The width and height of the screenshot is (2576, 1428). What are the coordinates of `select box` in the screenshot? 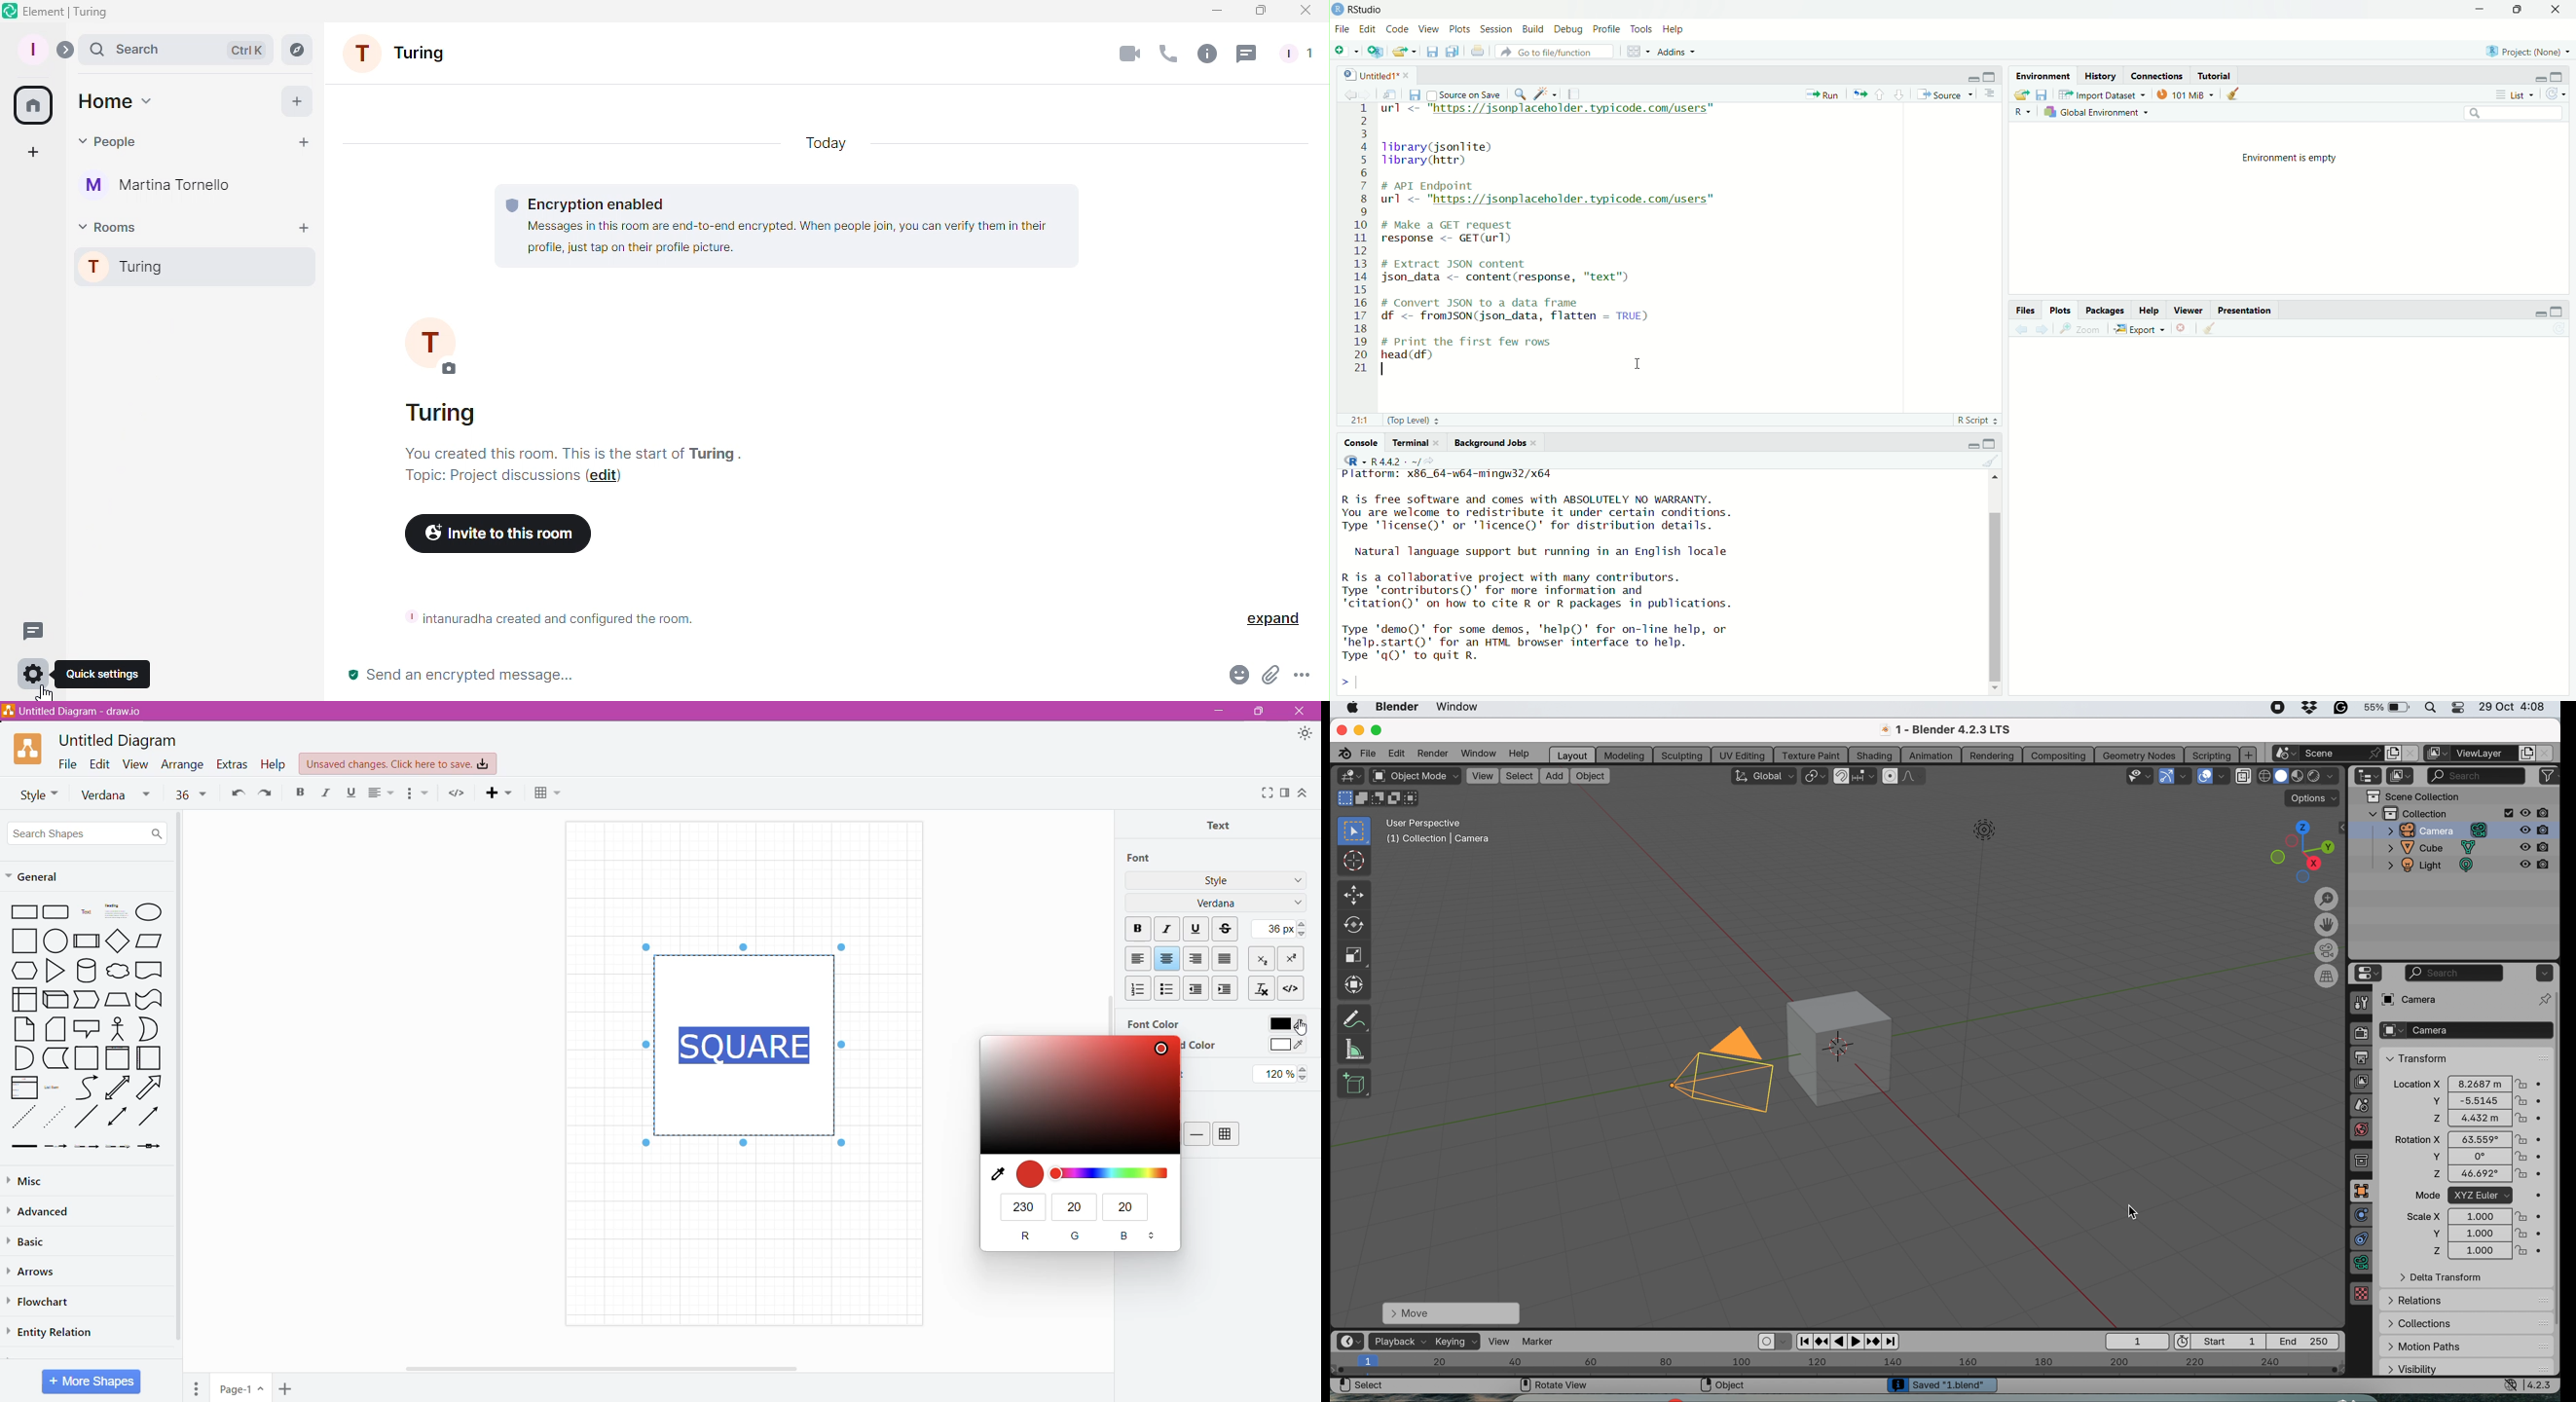 It's located at (1354, 832).